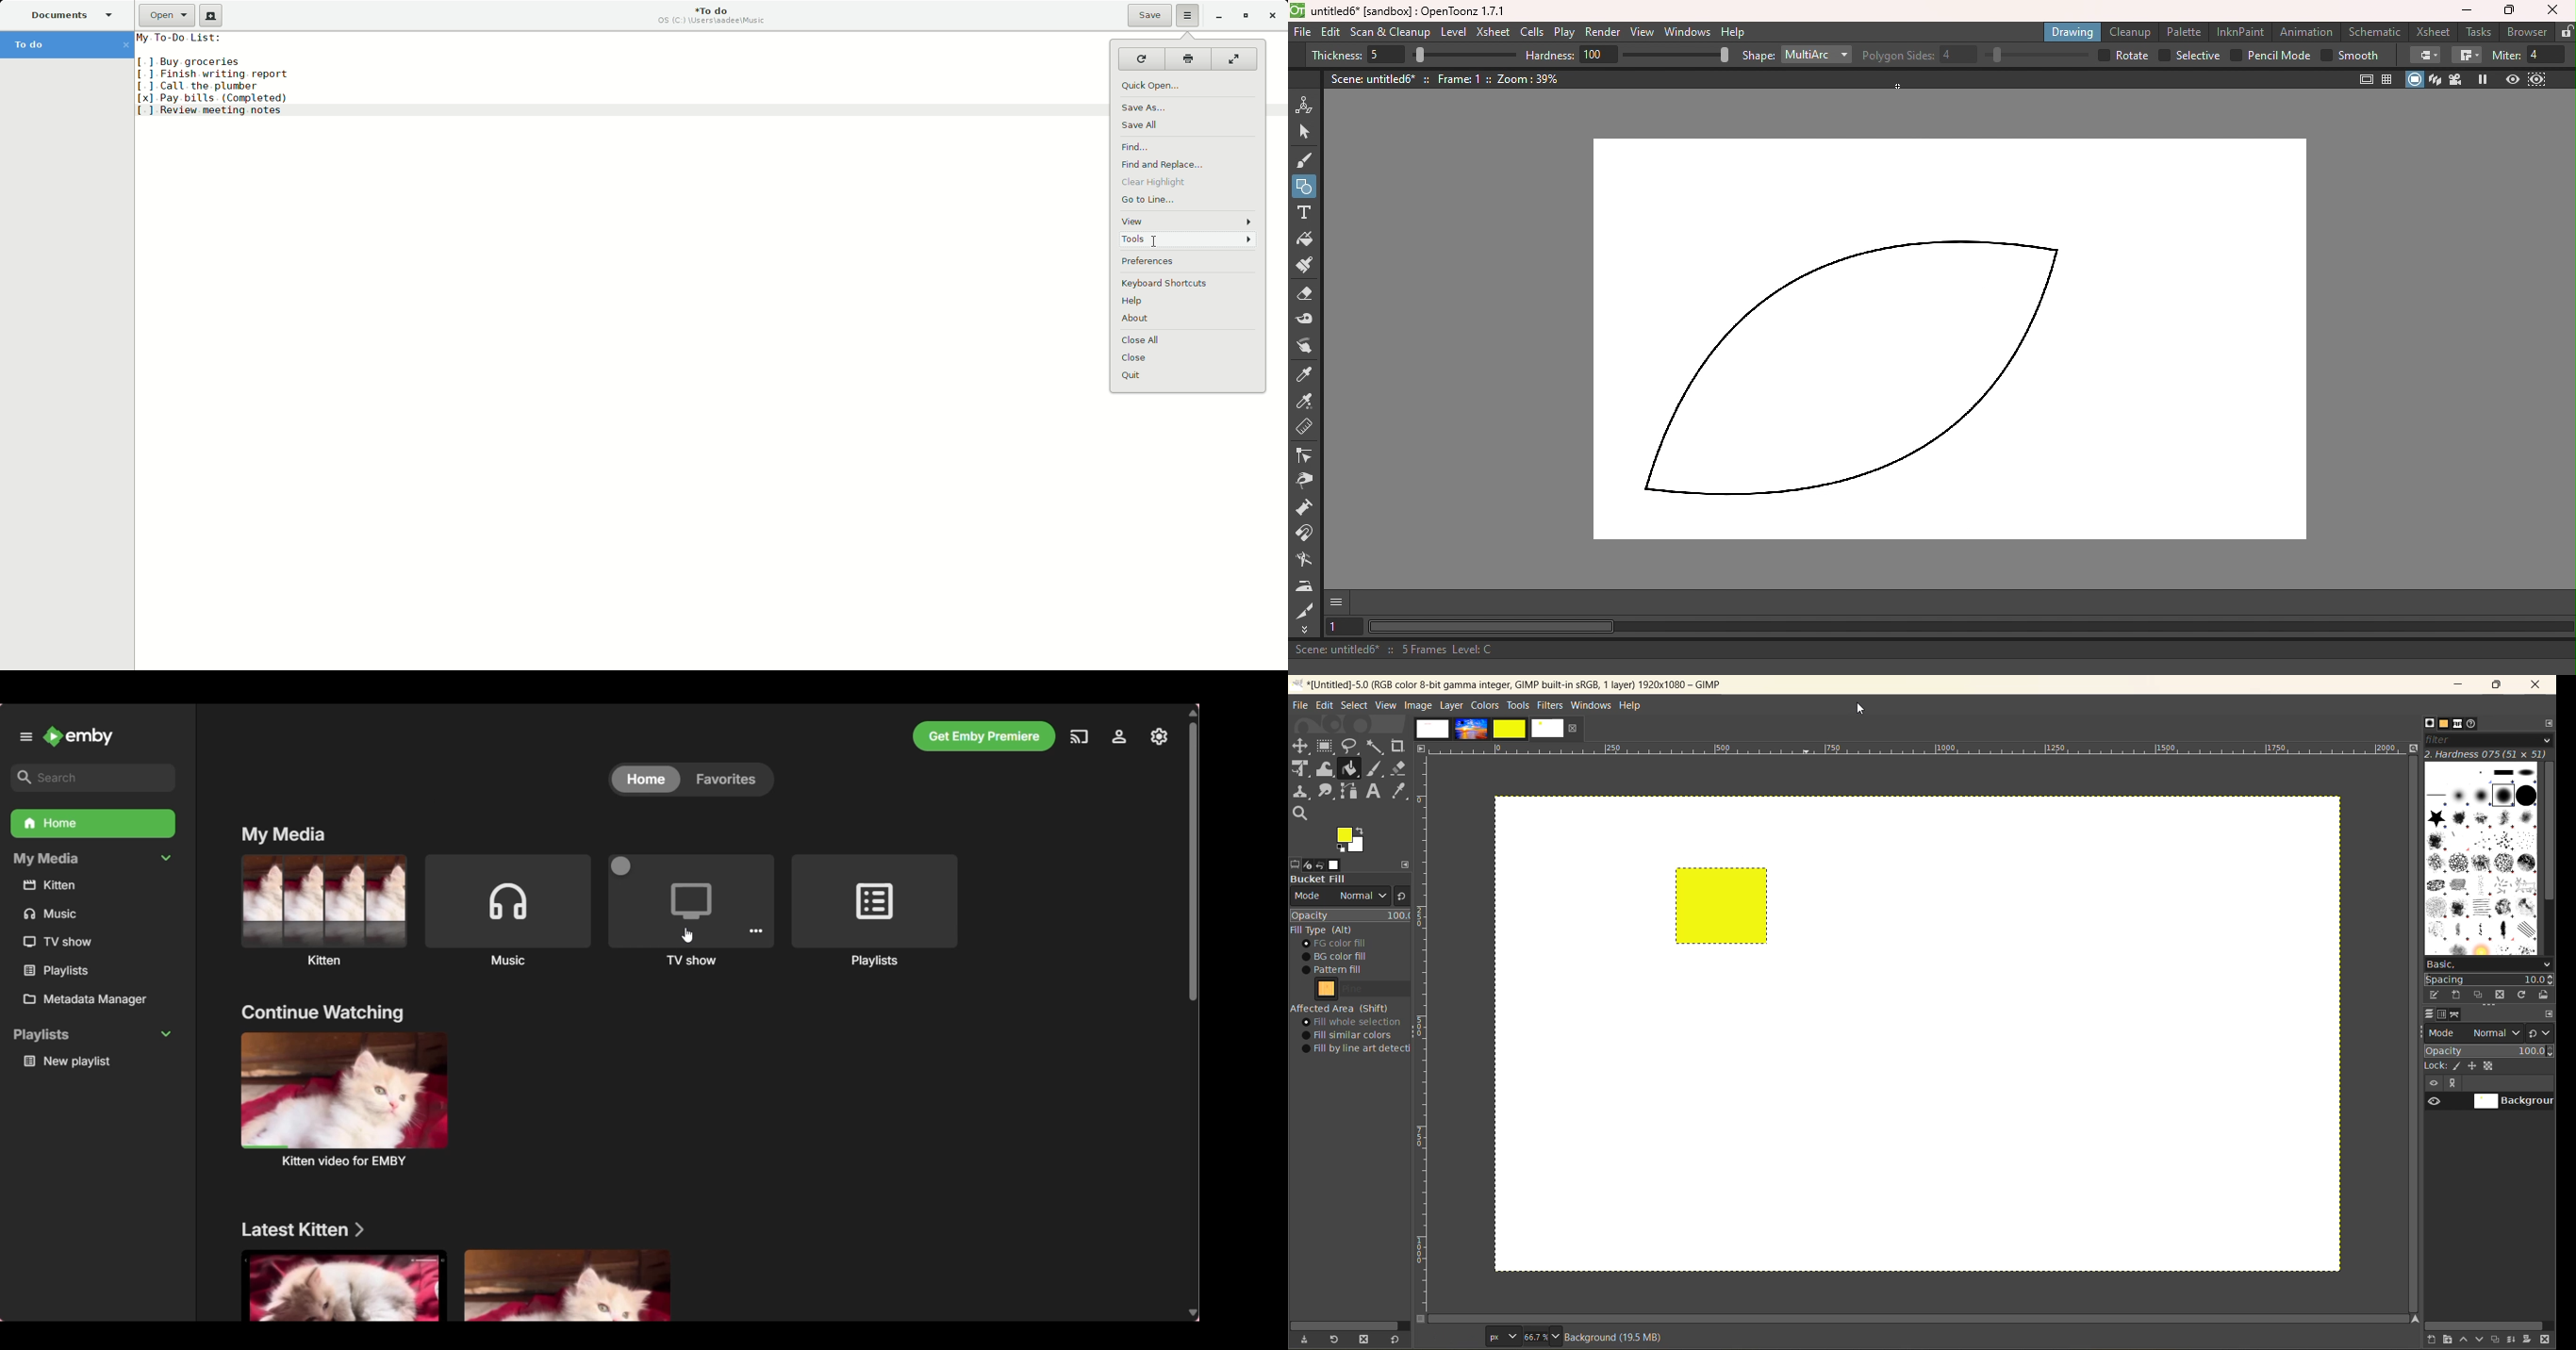 The image size is (2576, 1372). What do you see at coordinates (1688, 32) in the screenshot?
I see `Windows` at bounding box center [1688, 32].